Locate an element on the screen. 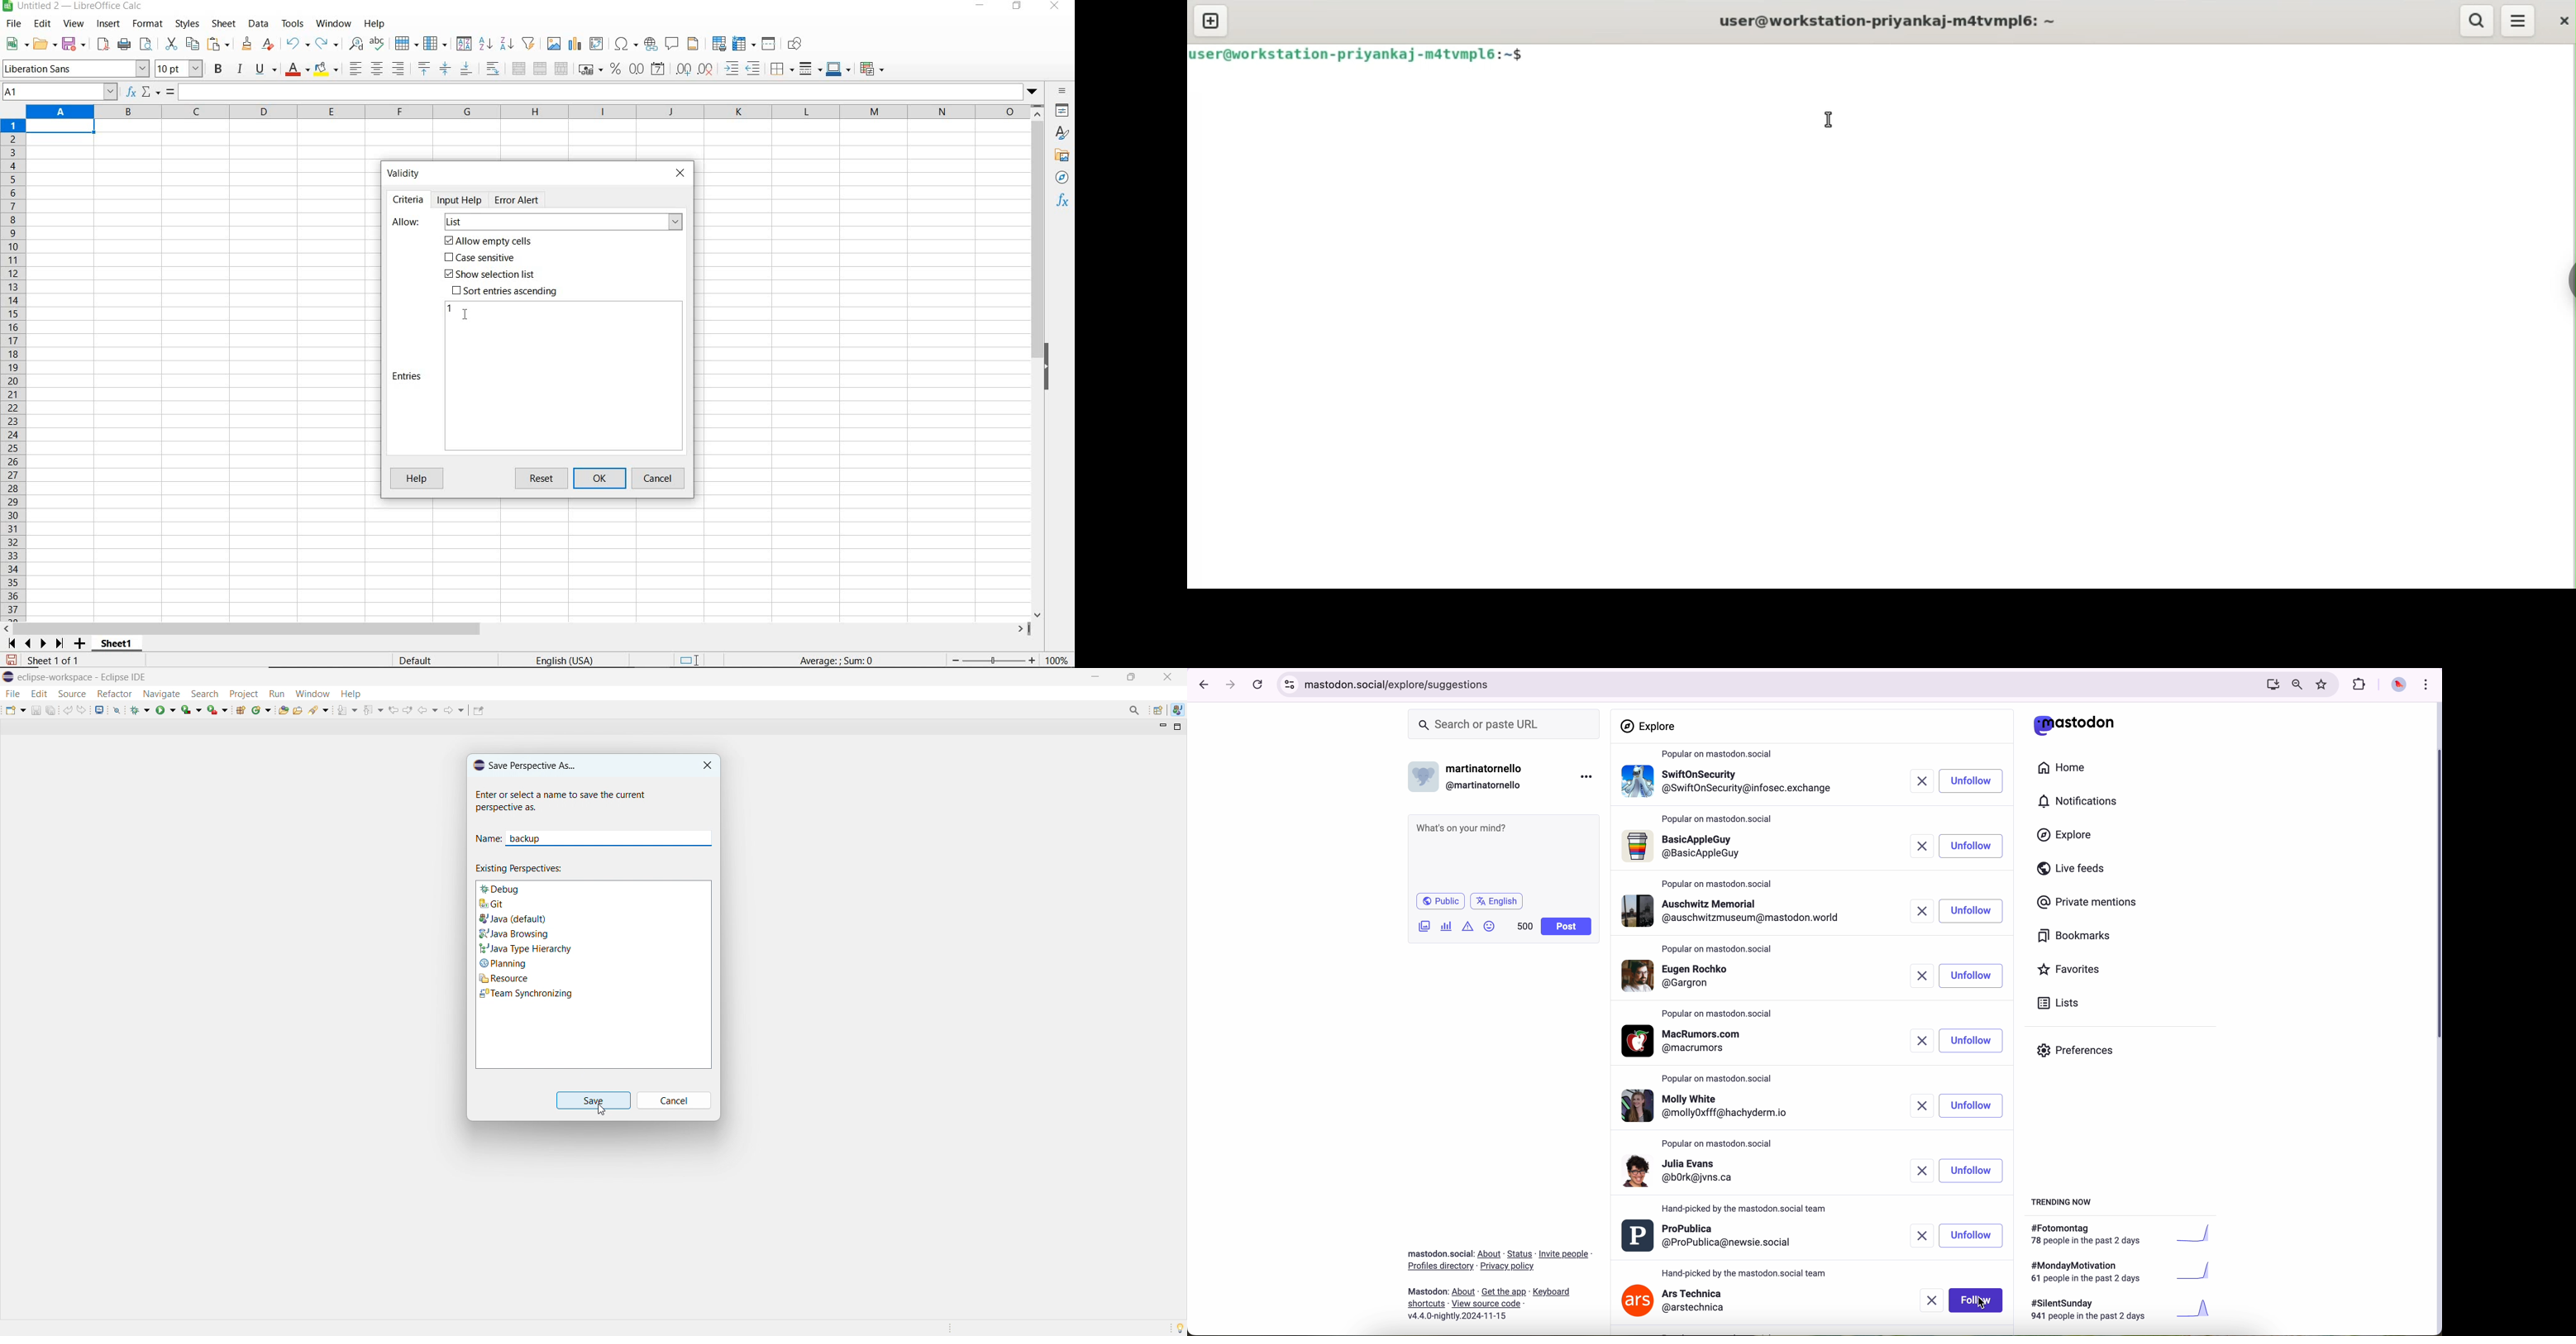  coverage is located at coordinates (192, 709).